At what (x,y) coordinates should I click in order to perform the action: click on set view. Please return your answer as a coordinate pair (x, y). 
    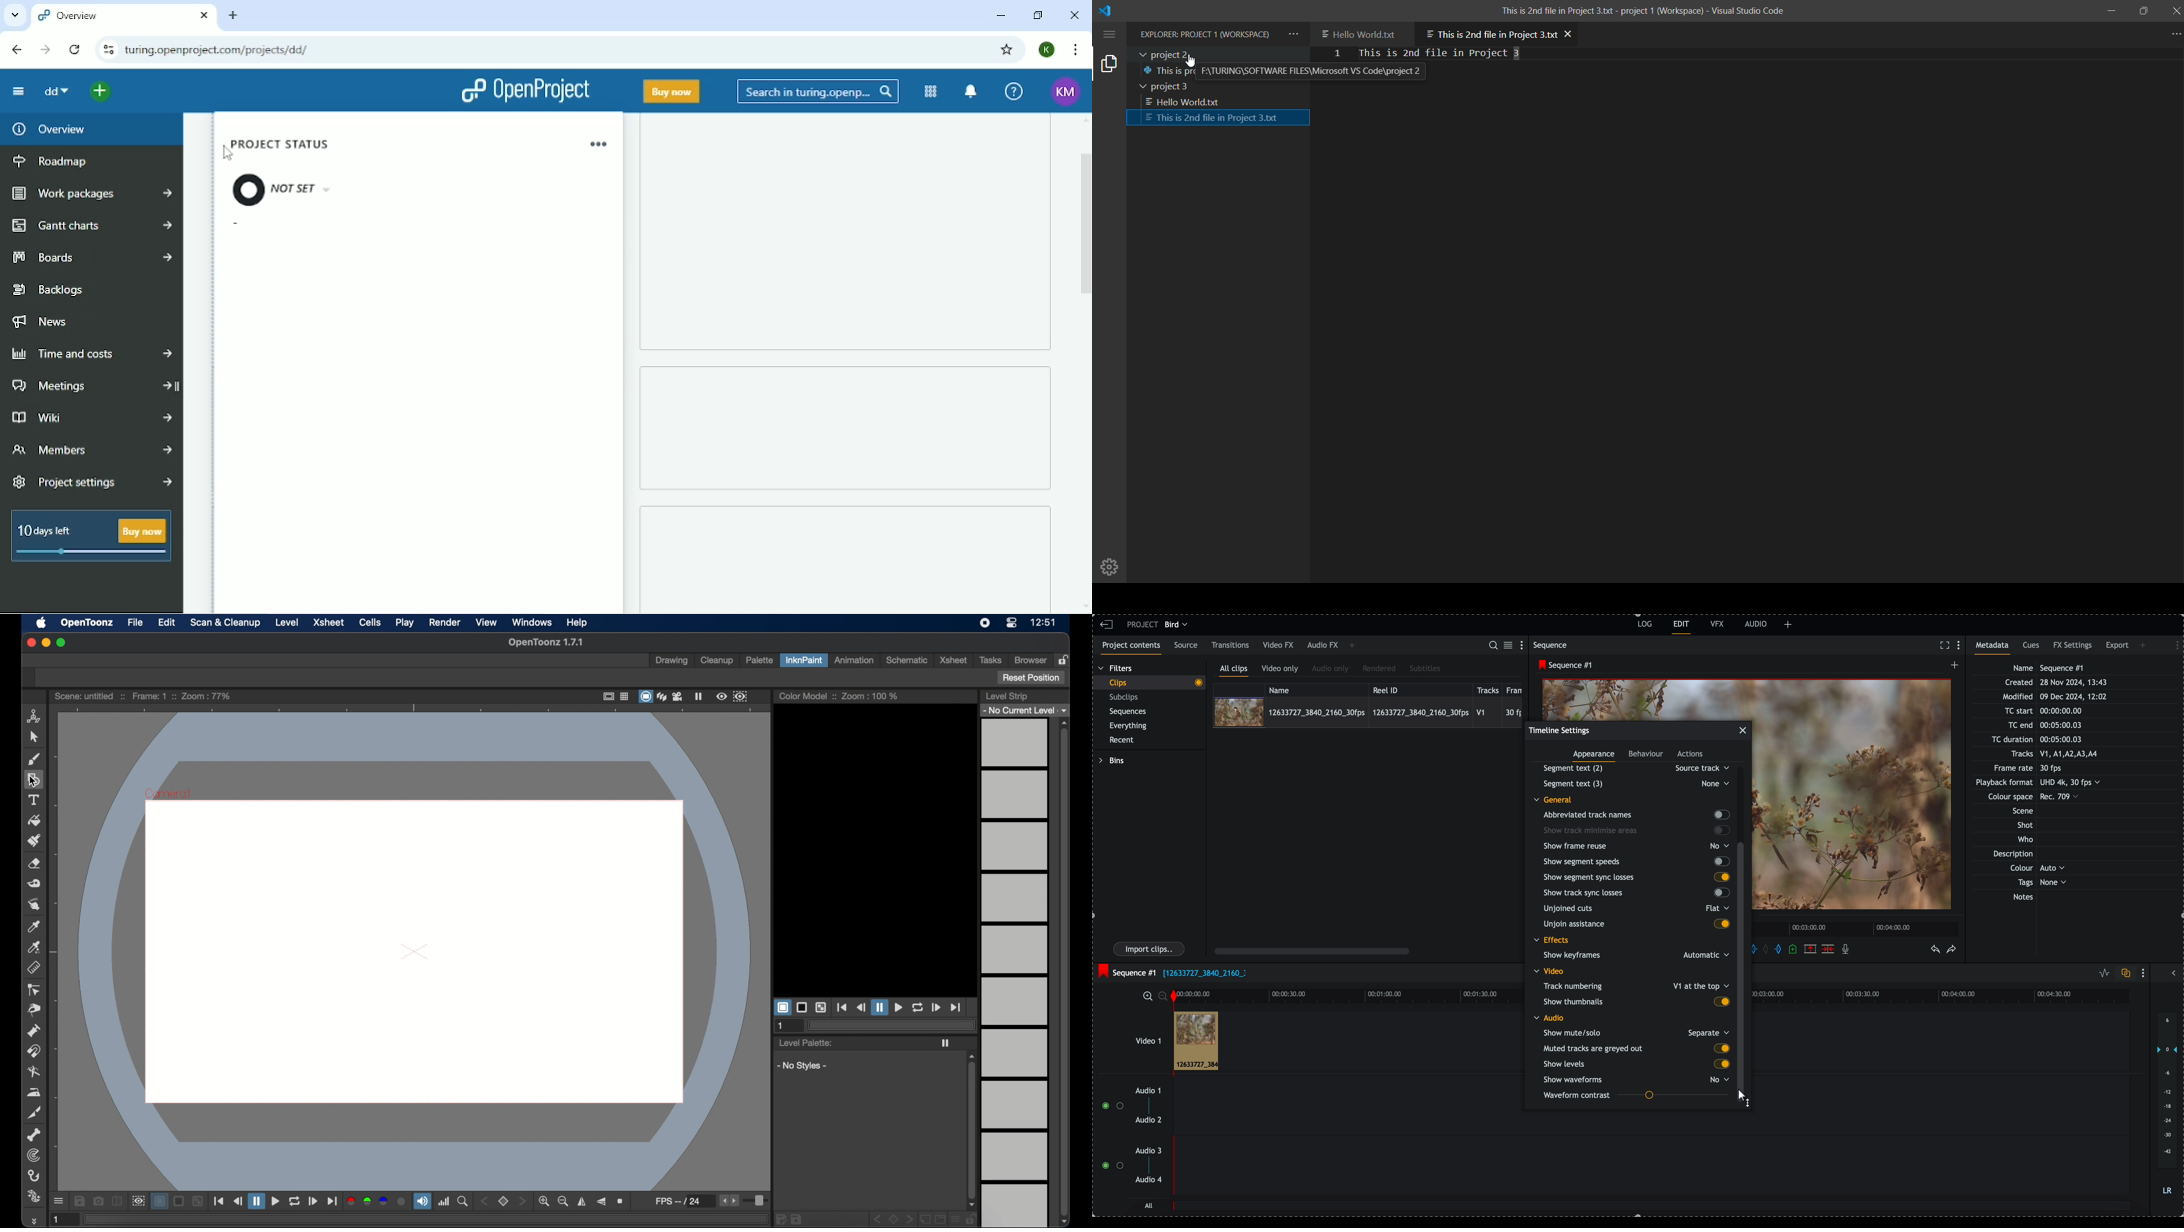
    Looking at the image, I should click on (504, 1202).